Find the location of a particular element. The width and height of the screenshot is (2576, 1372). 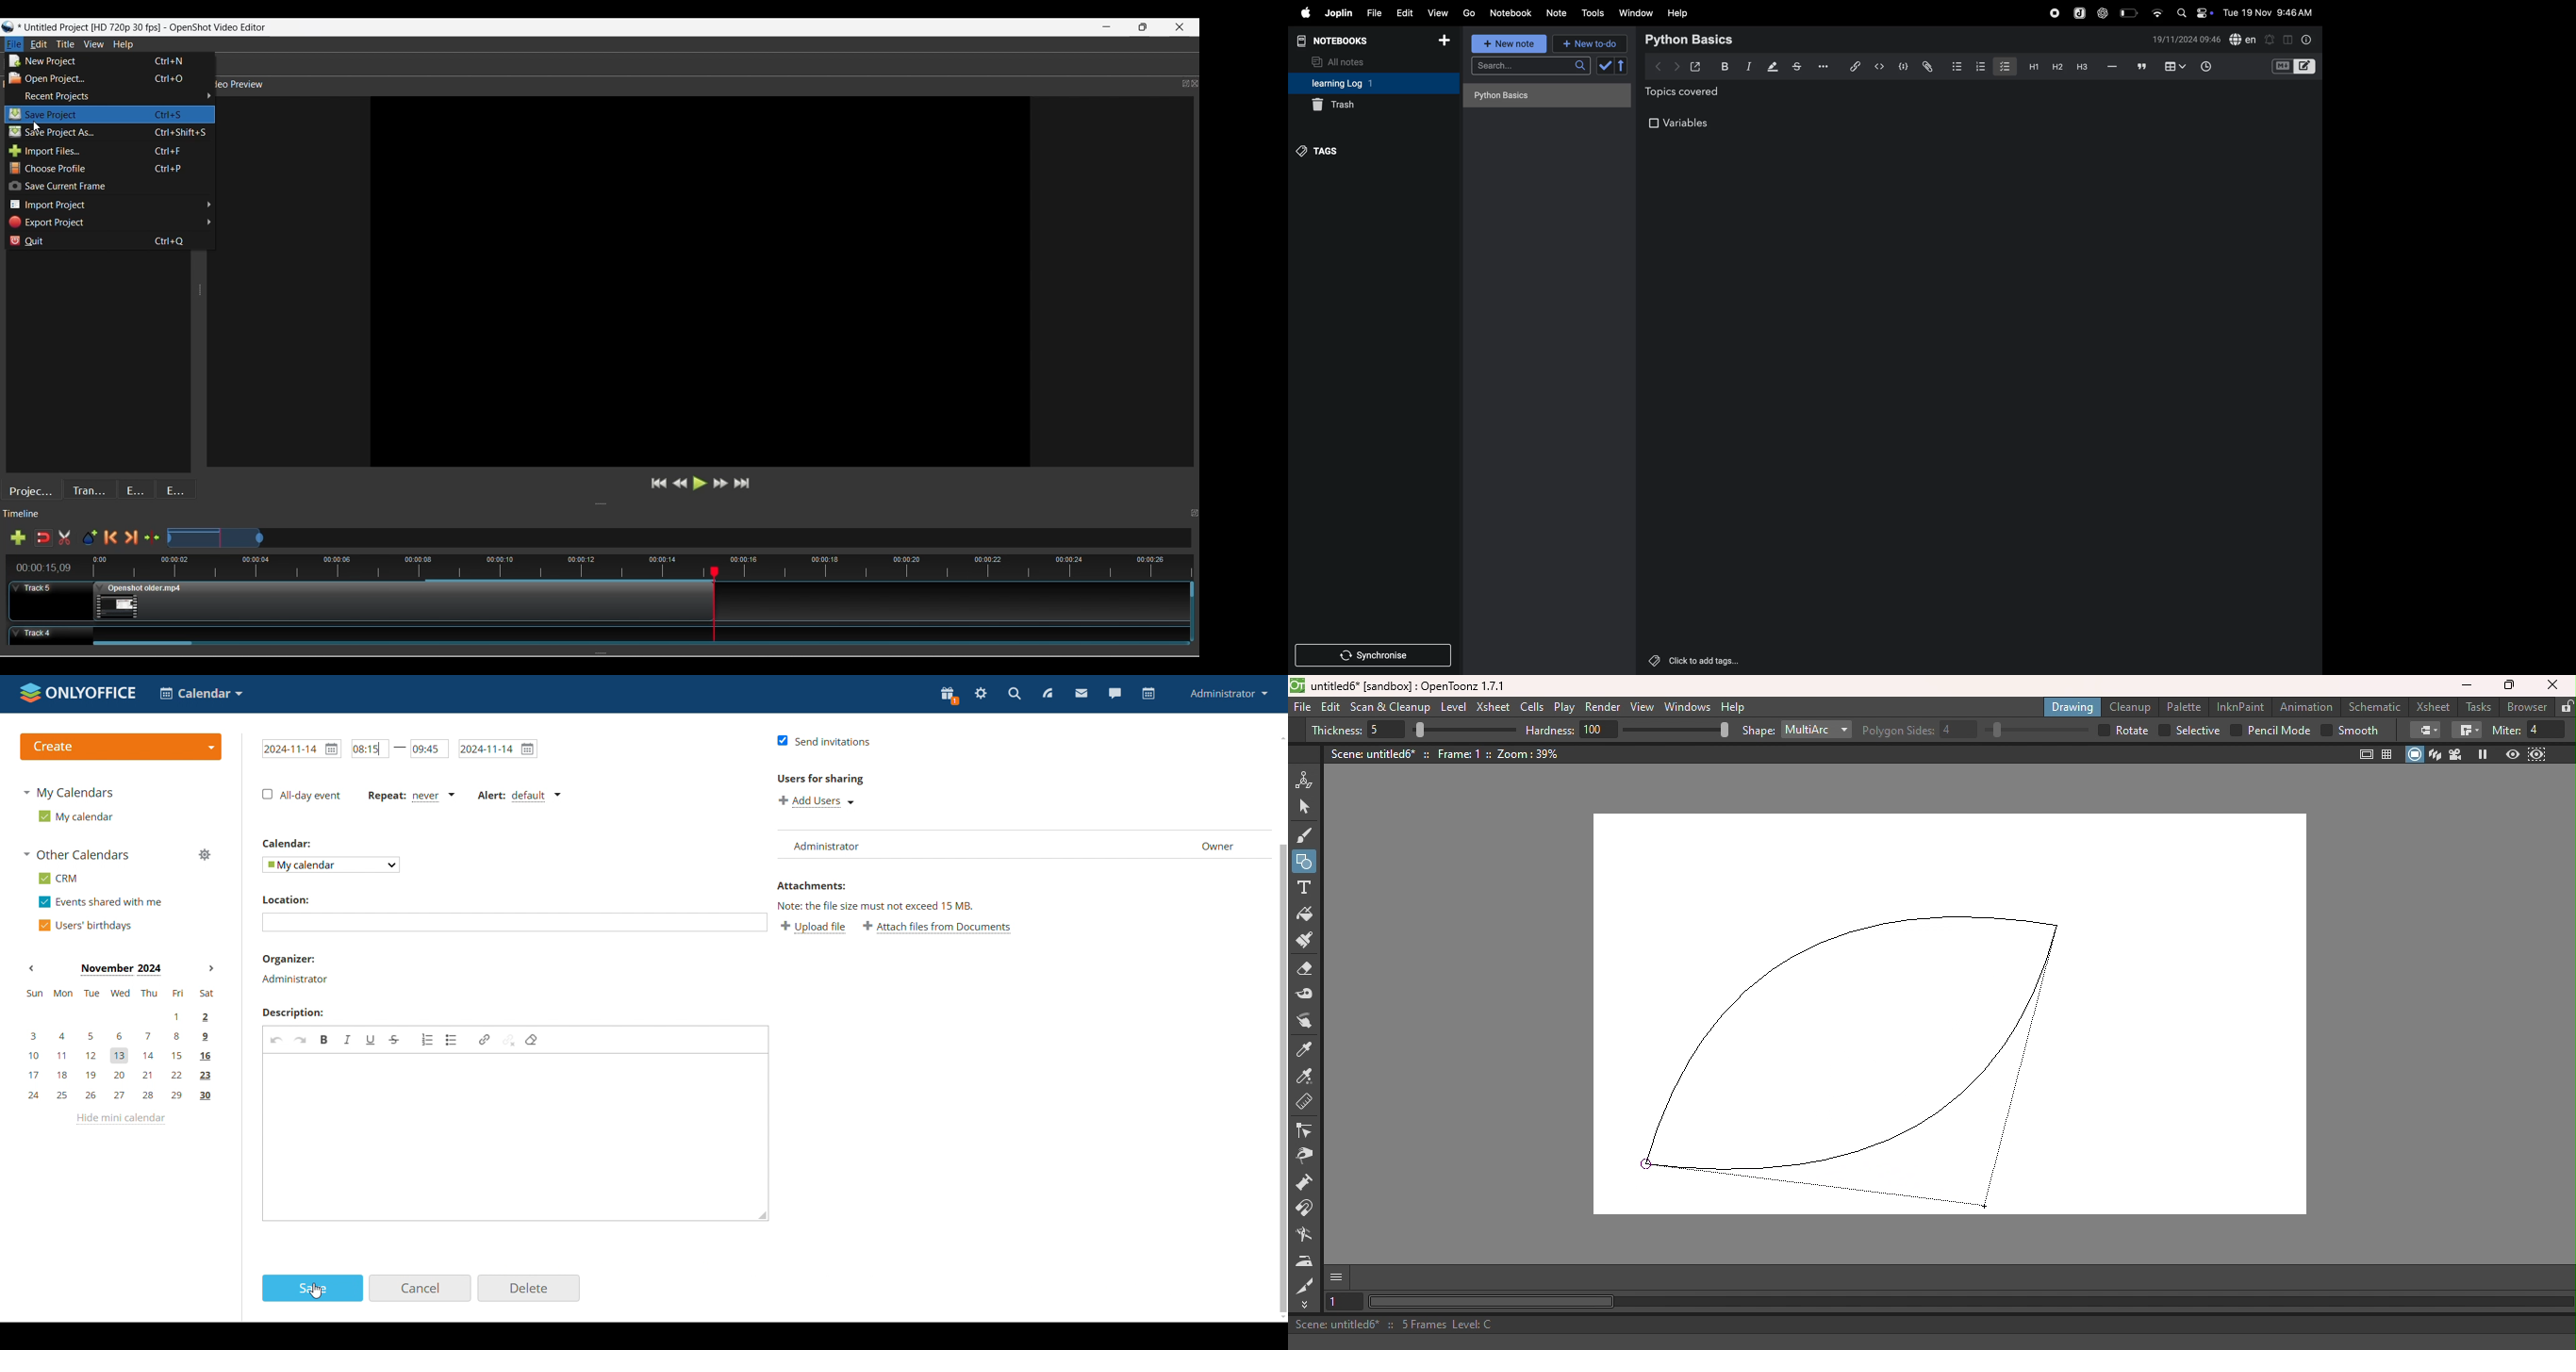

Edit is located at coordinates (38, 44).